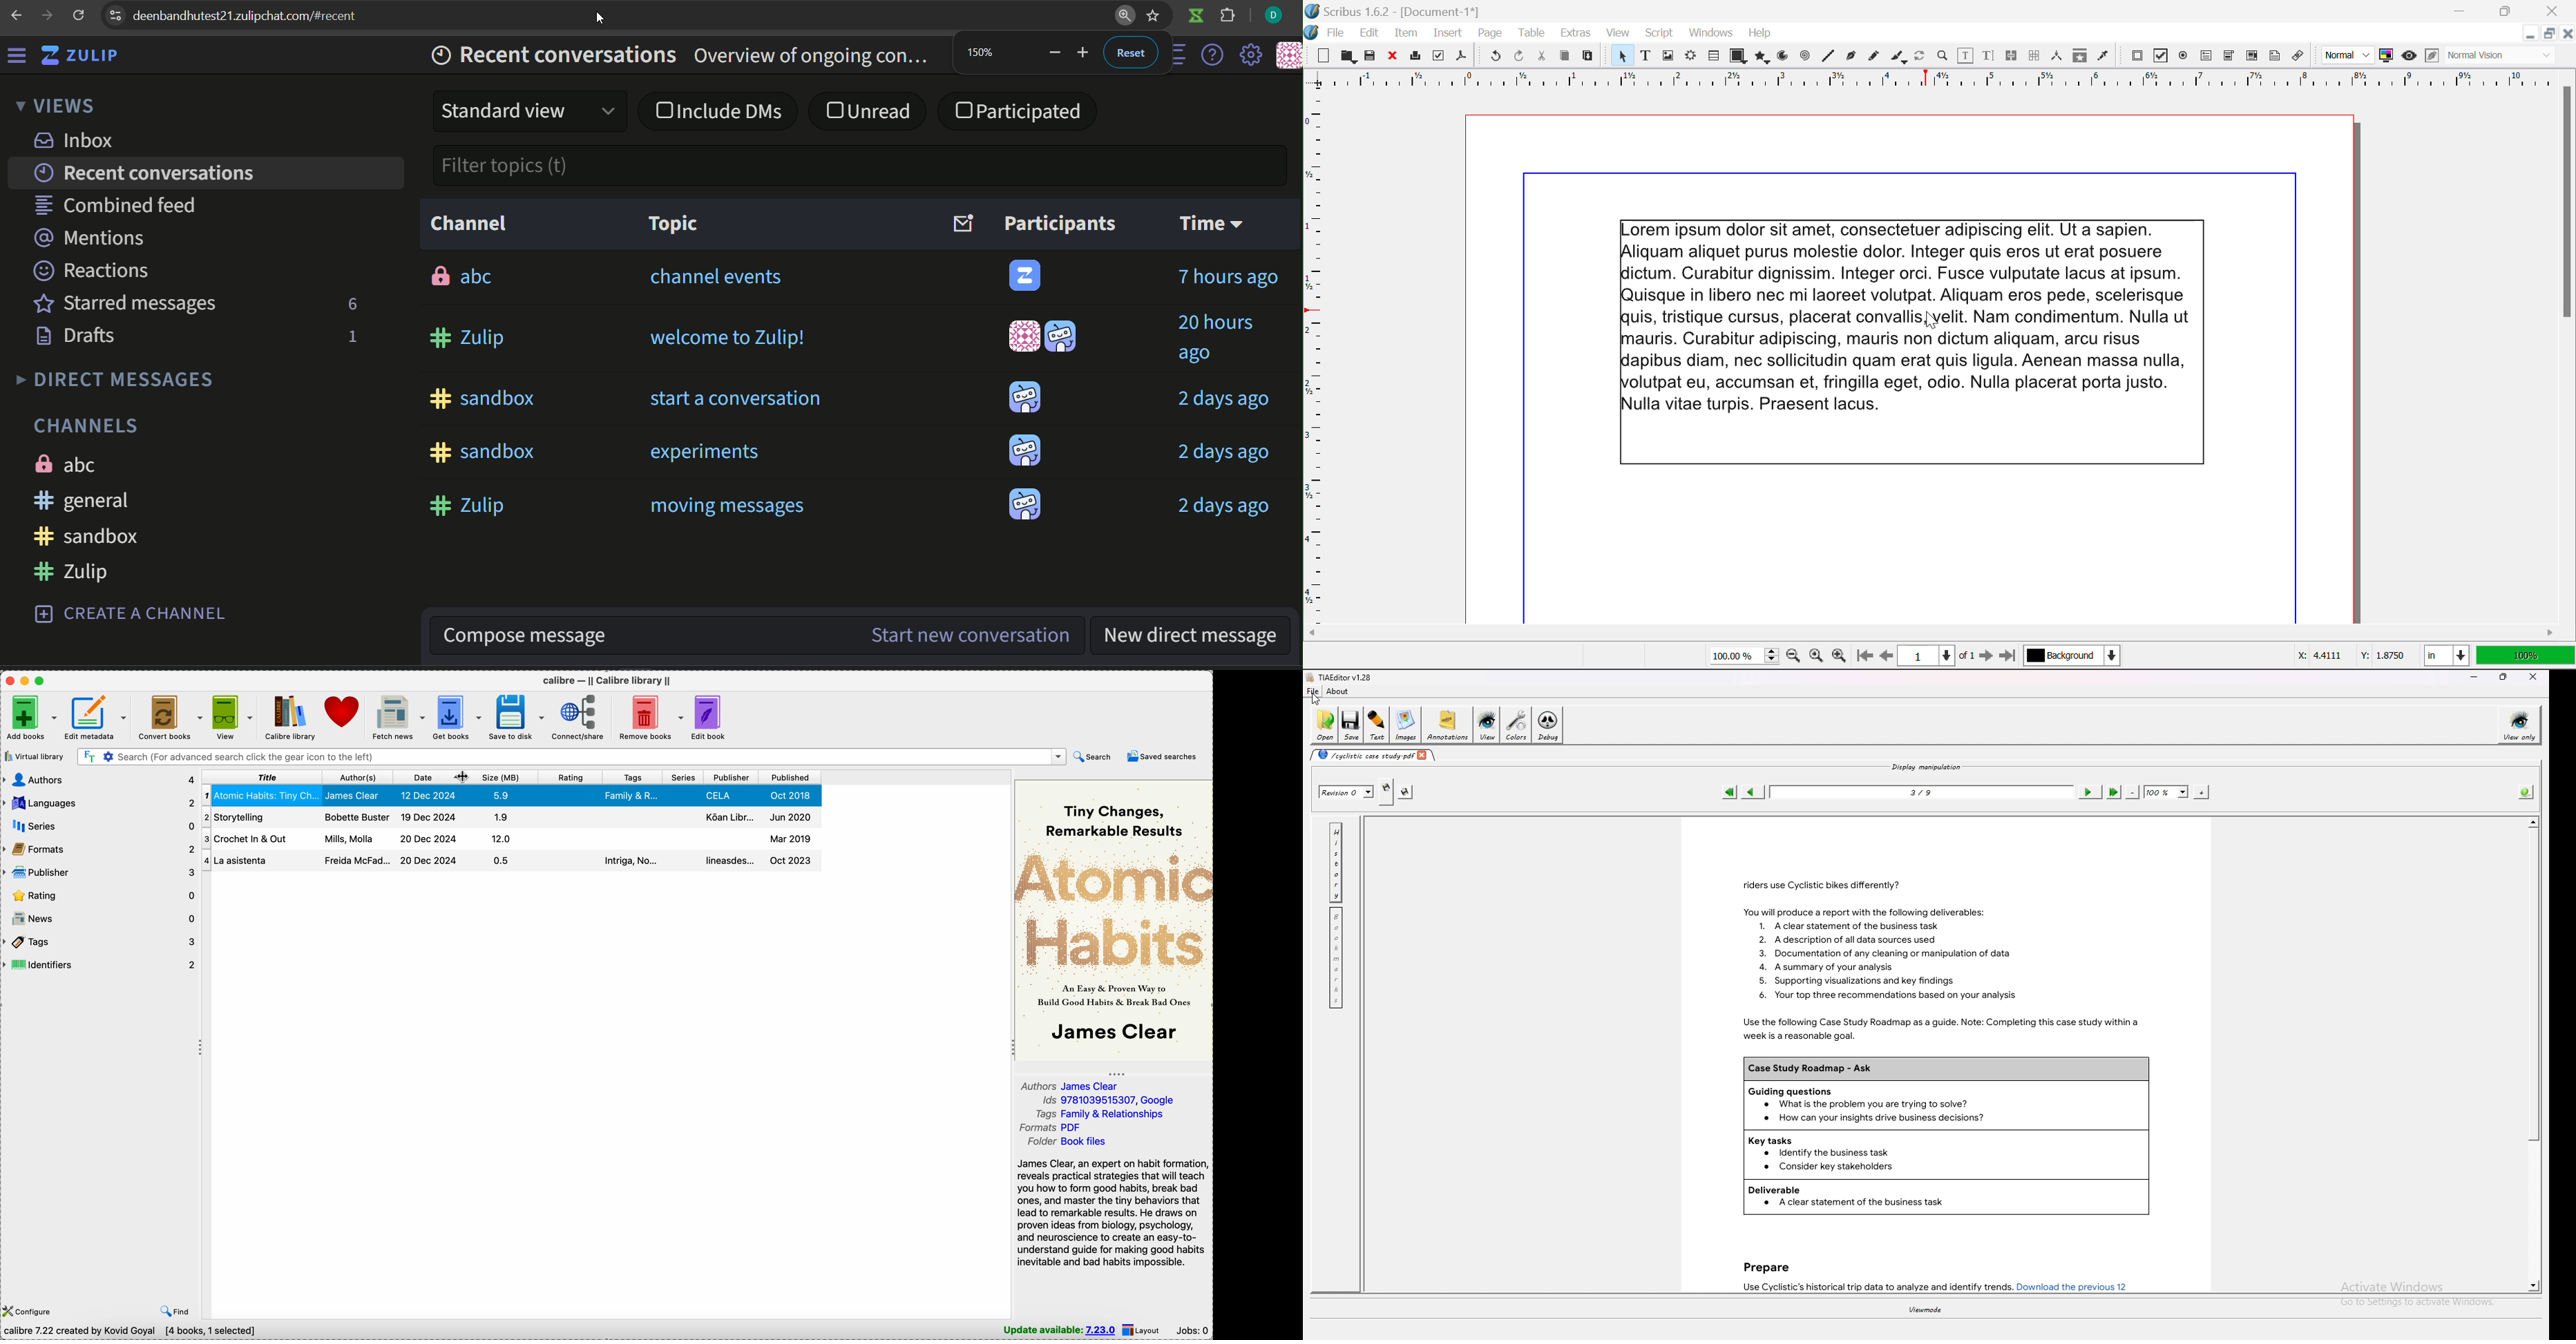  I want to click on abc, so click(461, 278).